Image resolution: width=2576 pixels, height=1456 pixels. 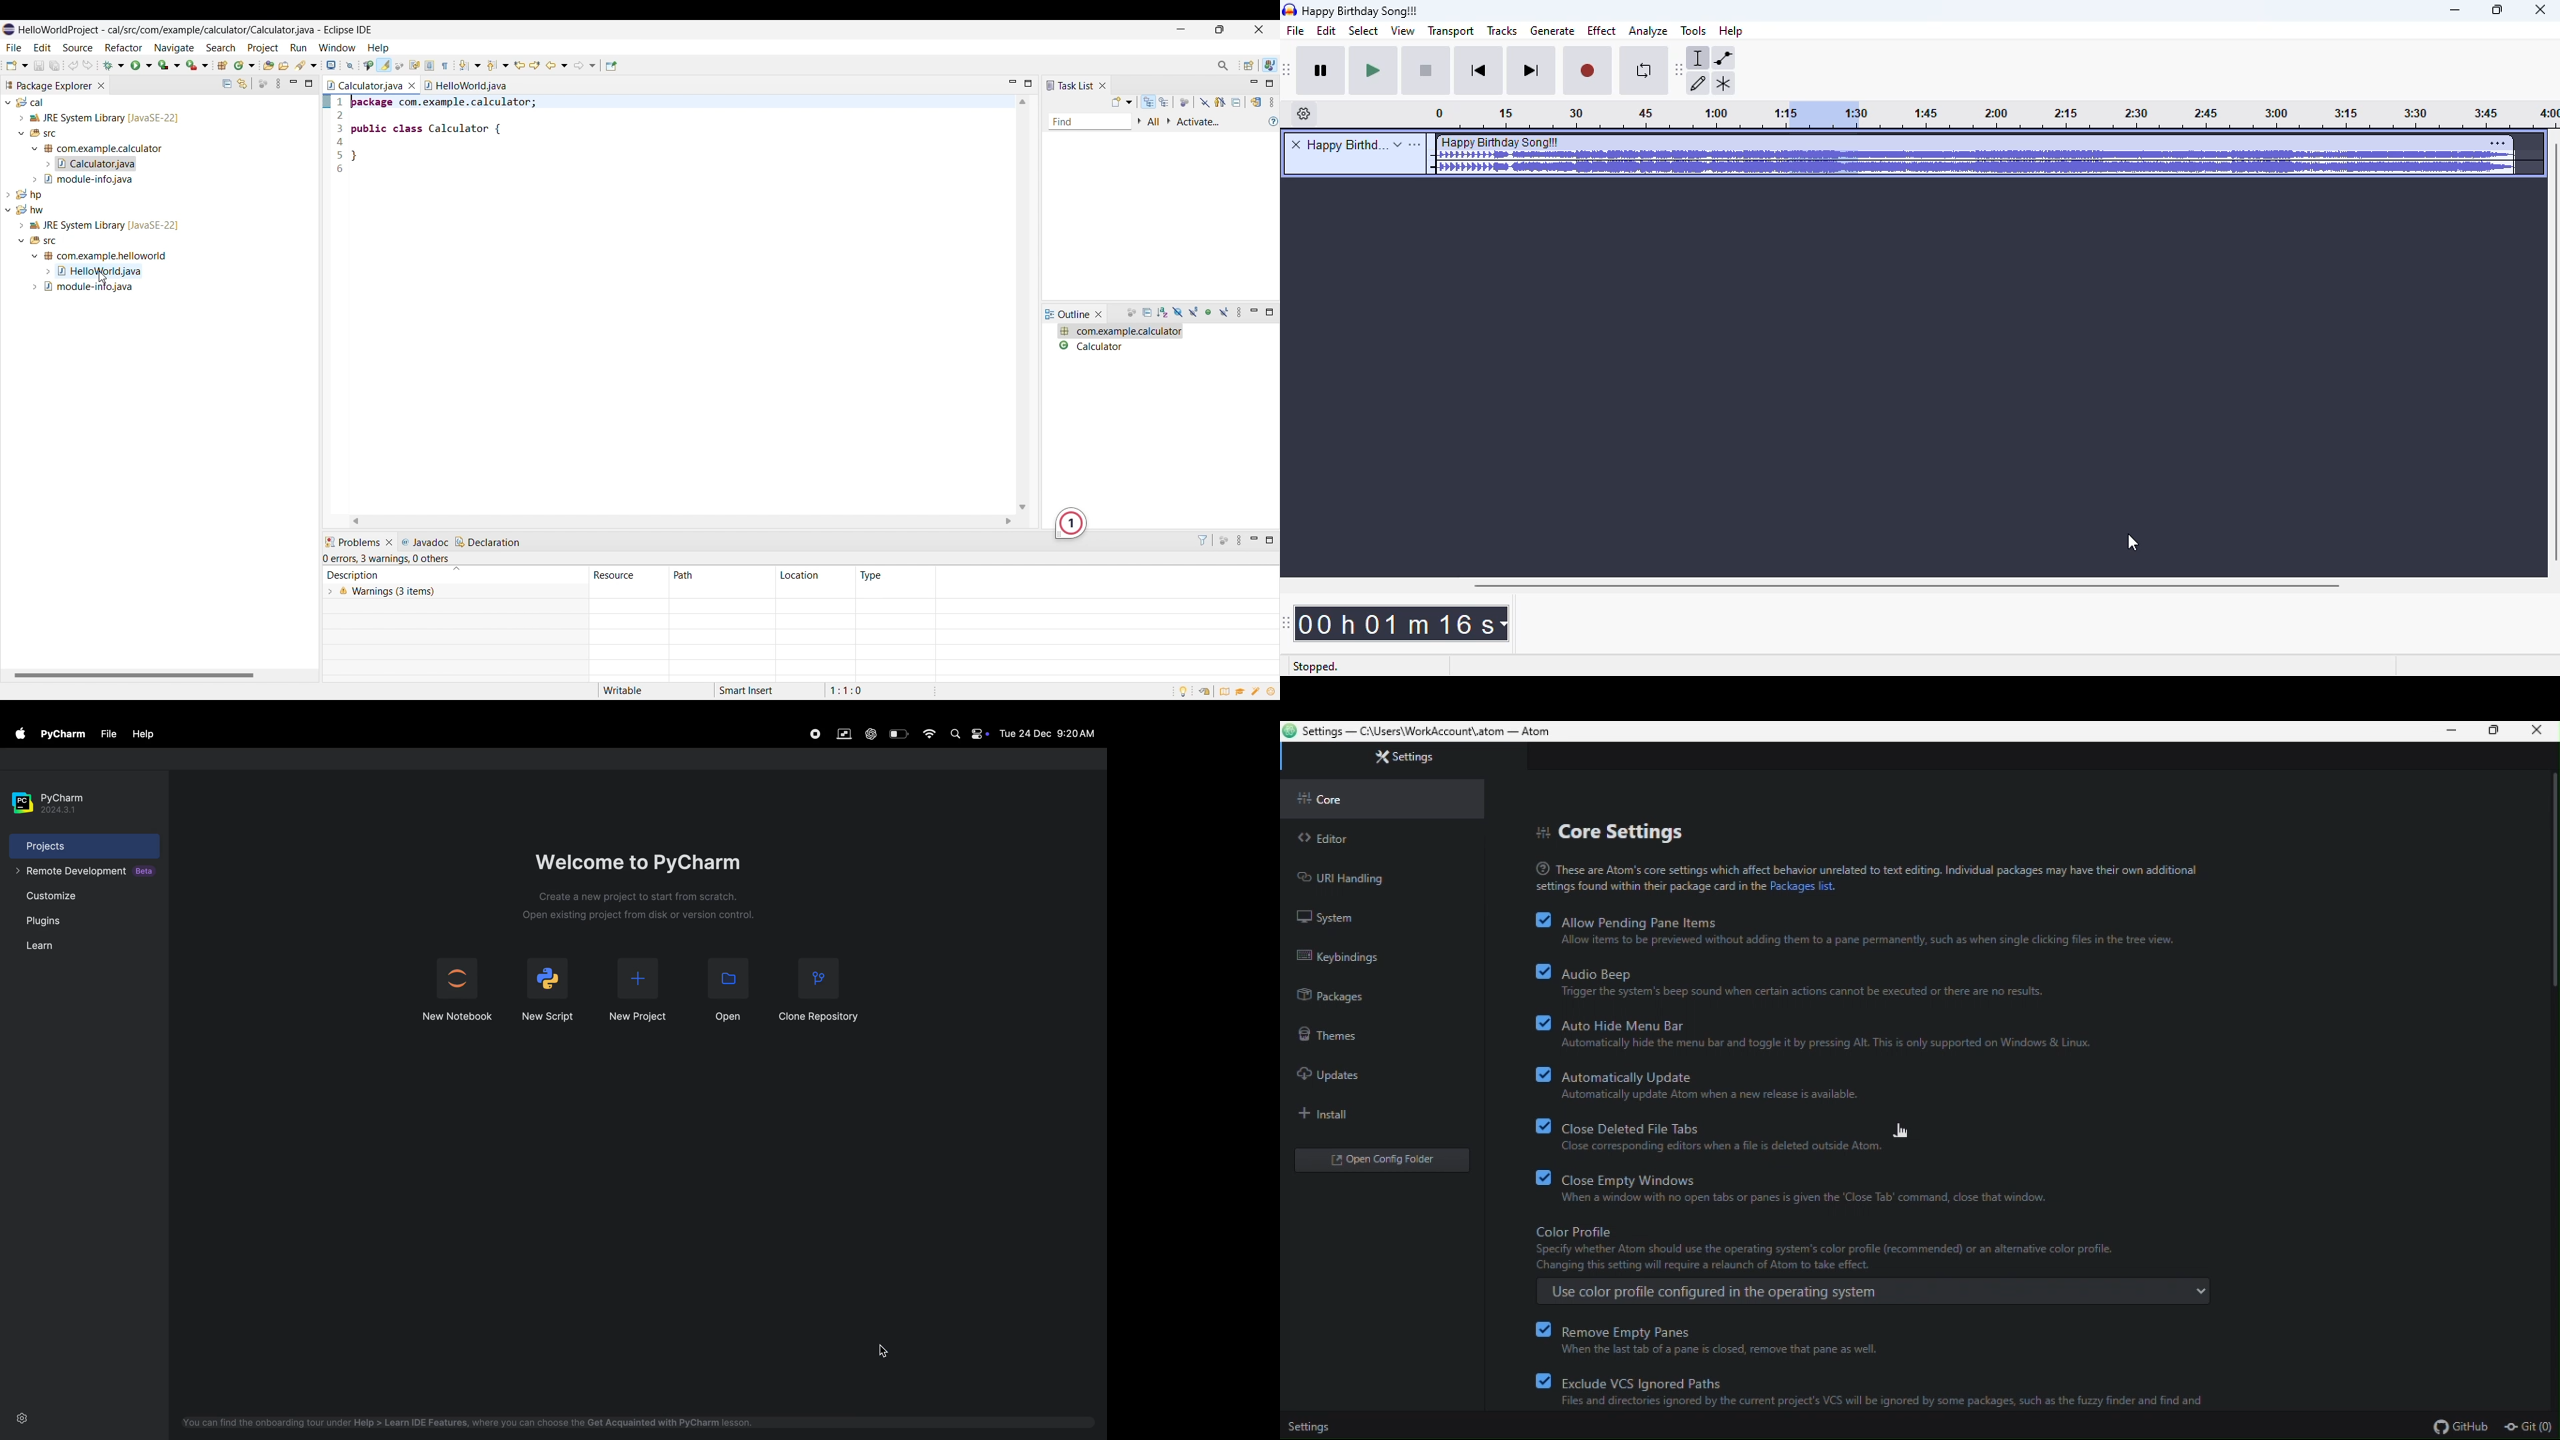 I want to click on generate, so click(x=1553, y=31).